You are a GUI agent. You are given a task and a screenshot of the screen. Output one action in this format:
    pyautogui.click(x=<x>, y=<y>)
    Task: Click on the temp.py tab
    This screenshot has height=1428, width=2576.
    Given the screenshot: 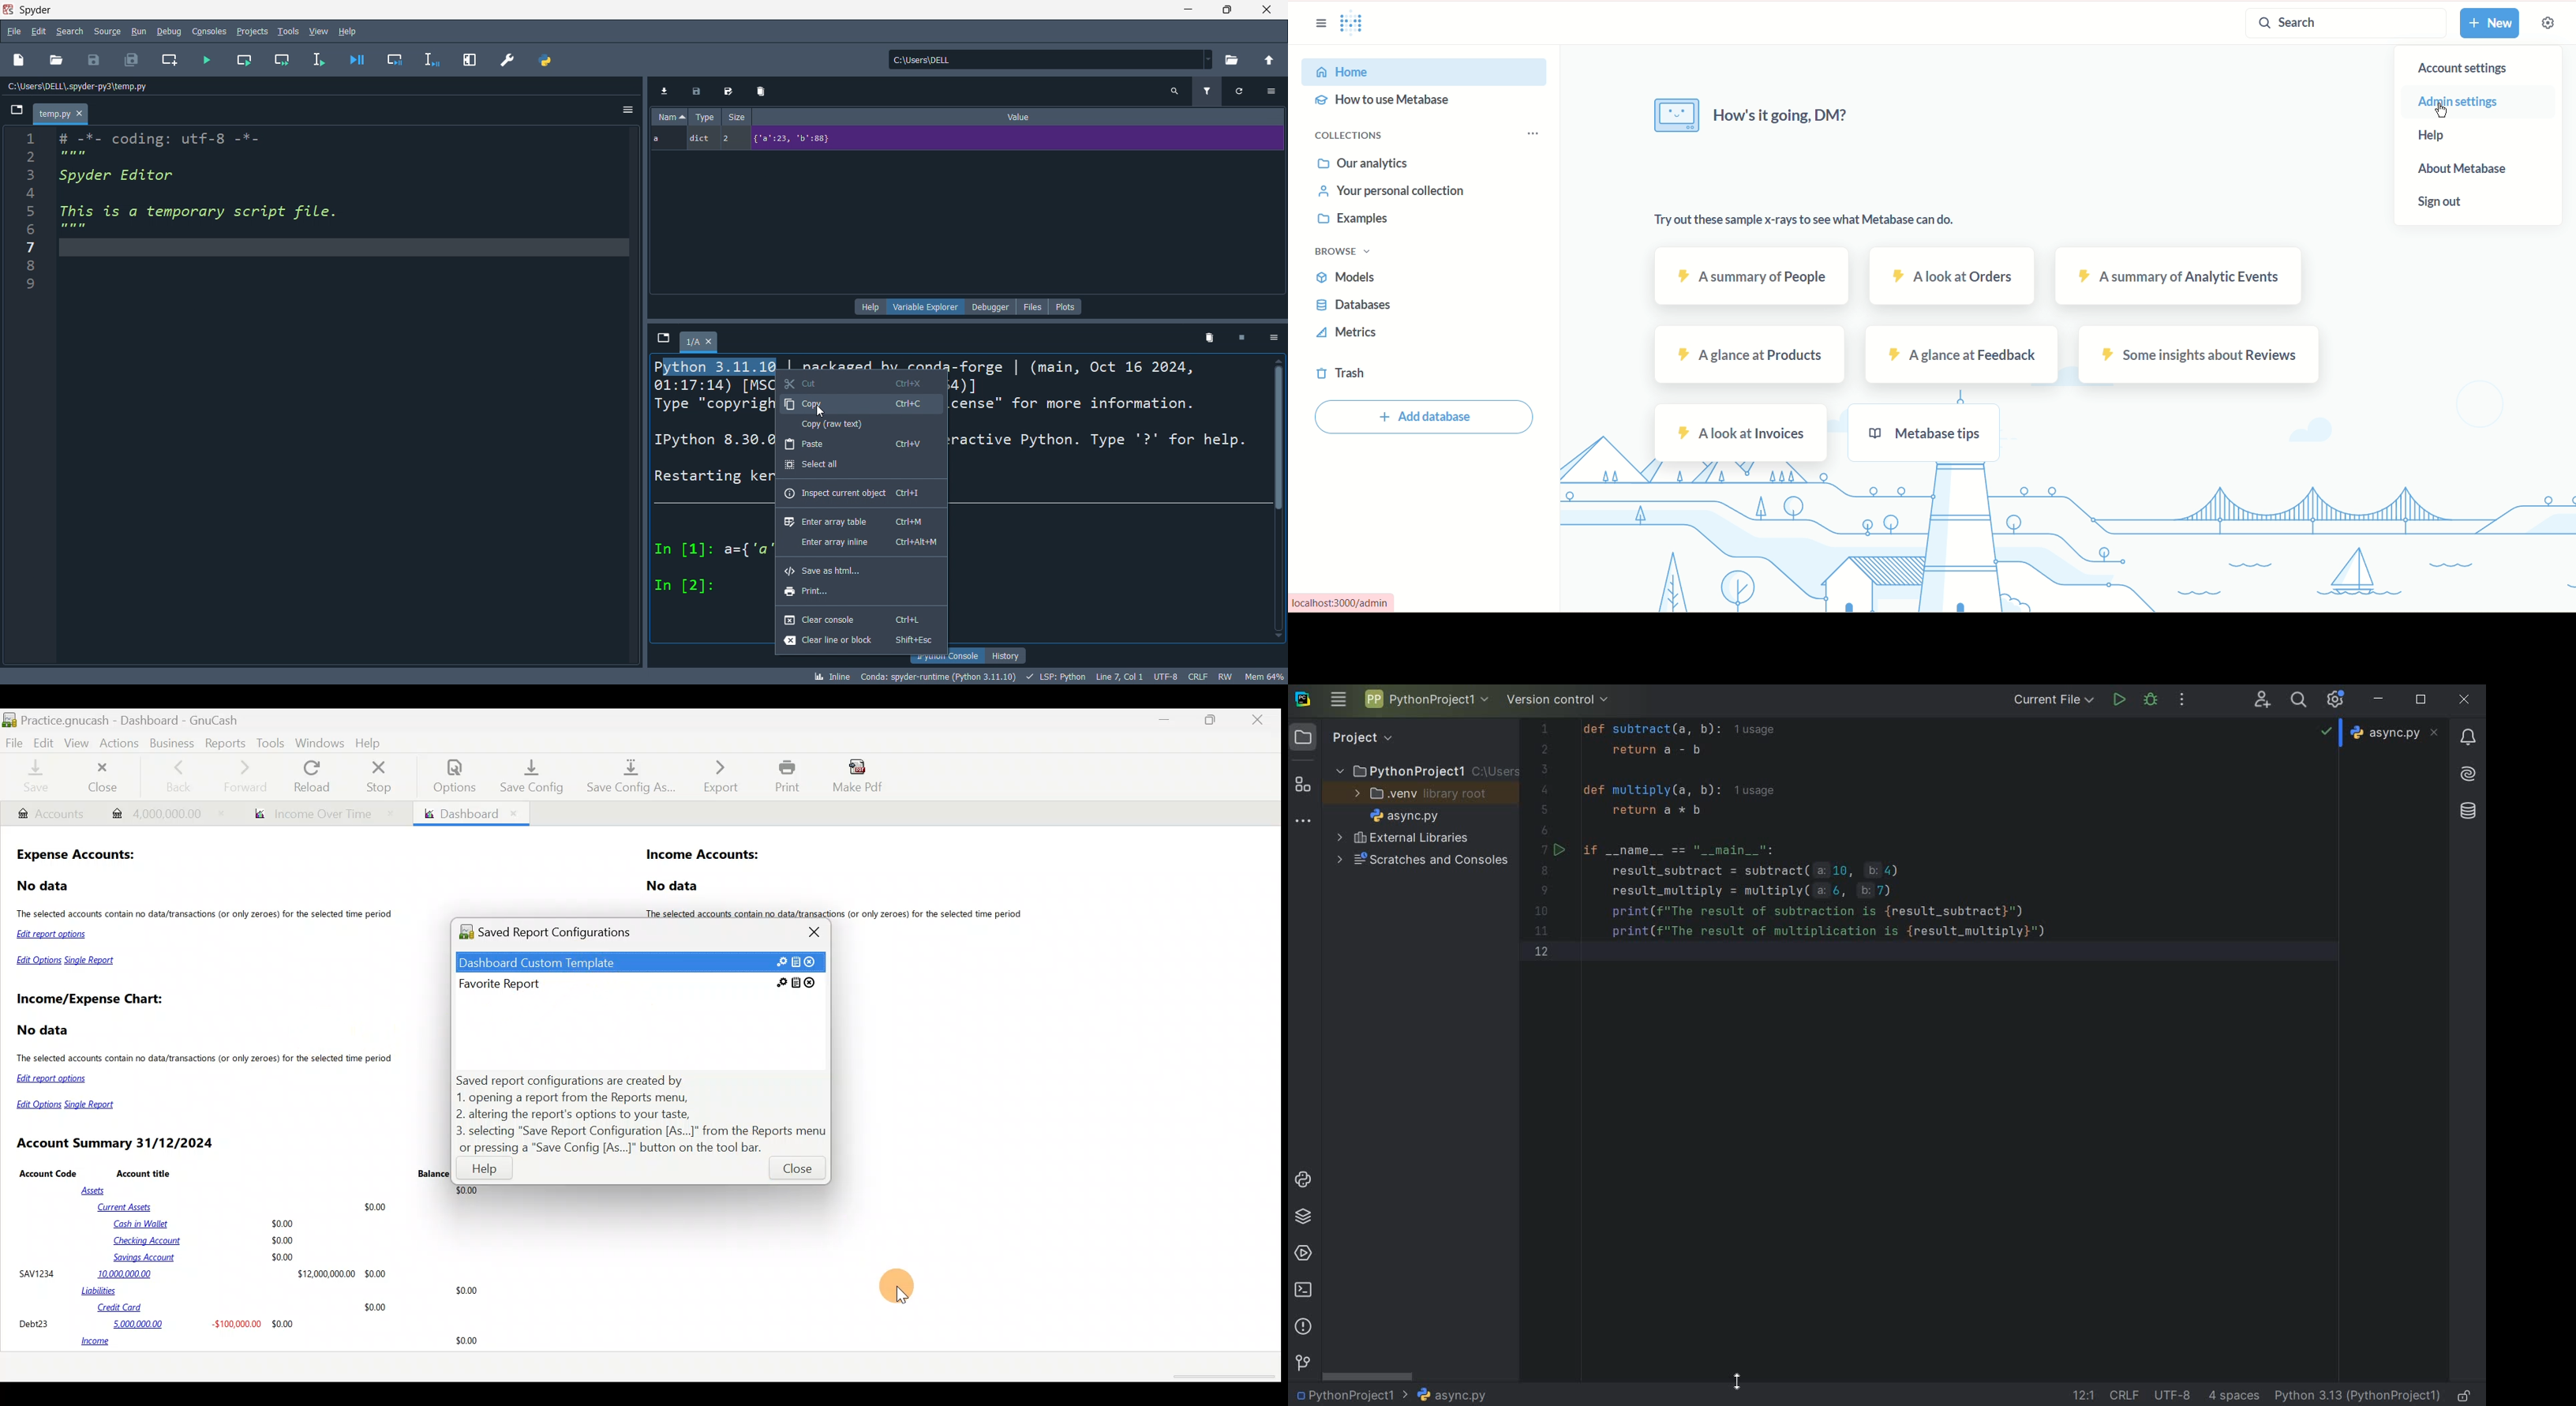 What is the action you would take?
    pyautogui.click(x=62, y=113)
    